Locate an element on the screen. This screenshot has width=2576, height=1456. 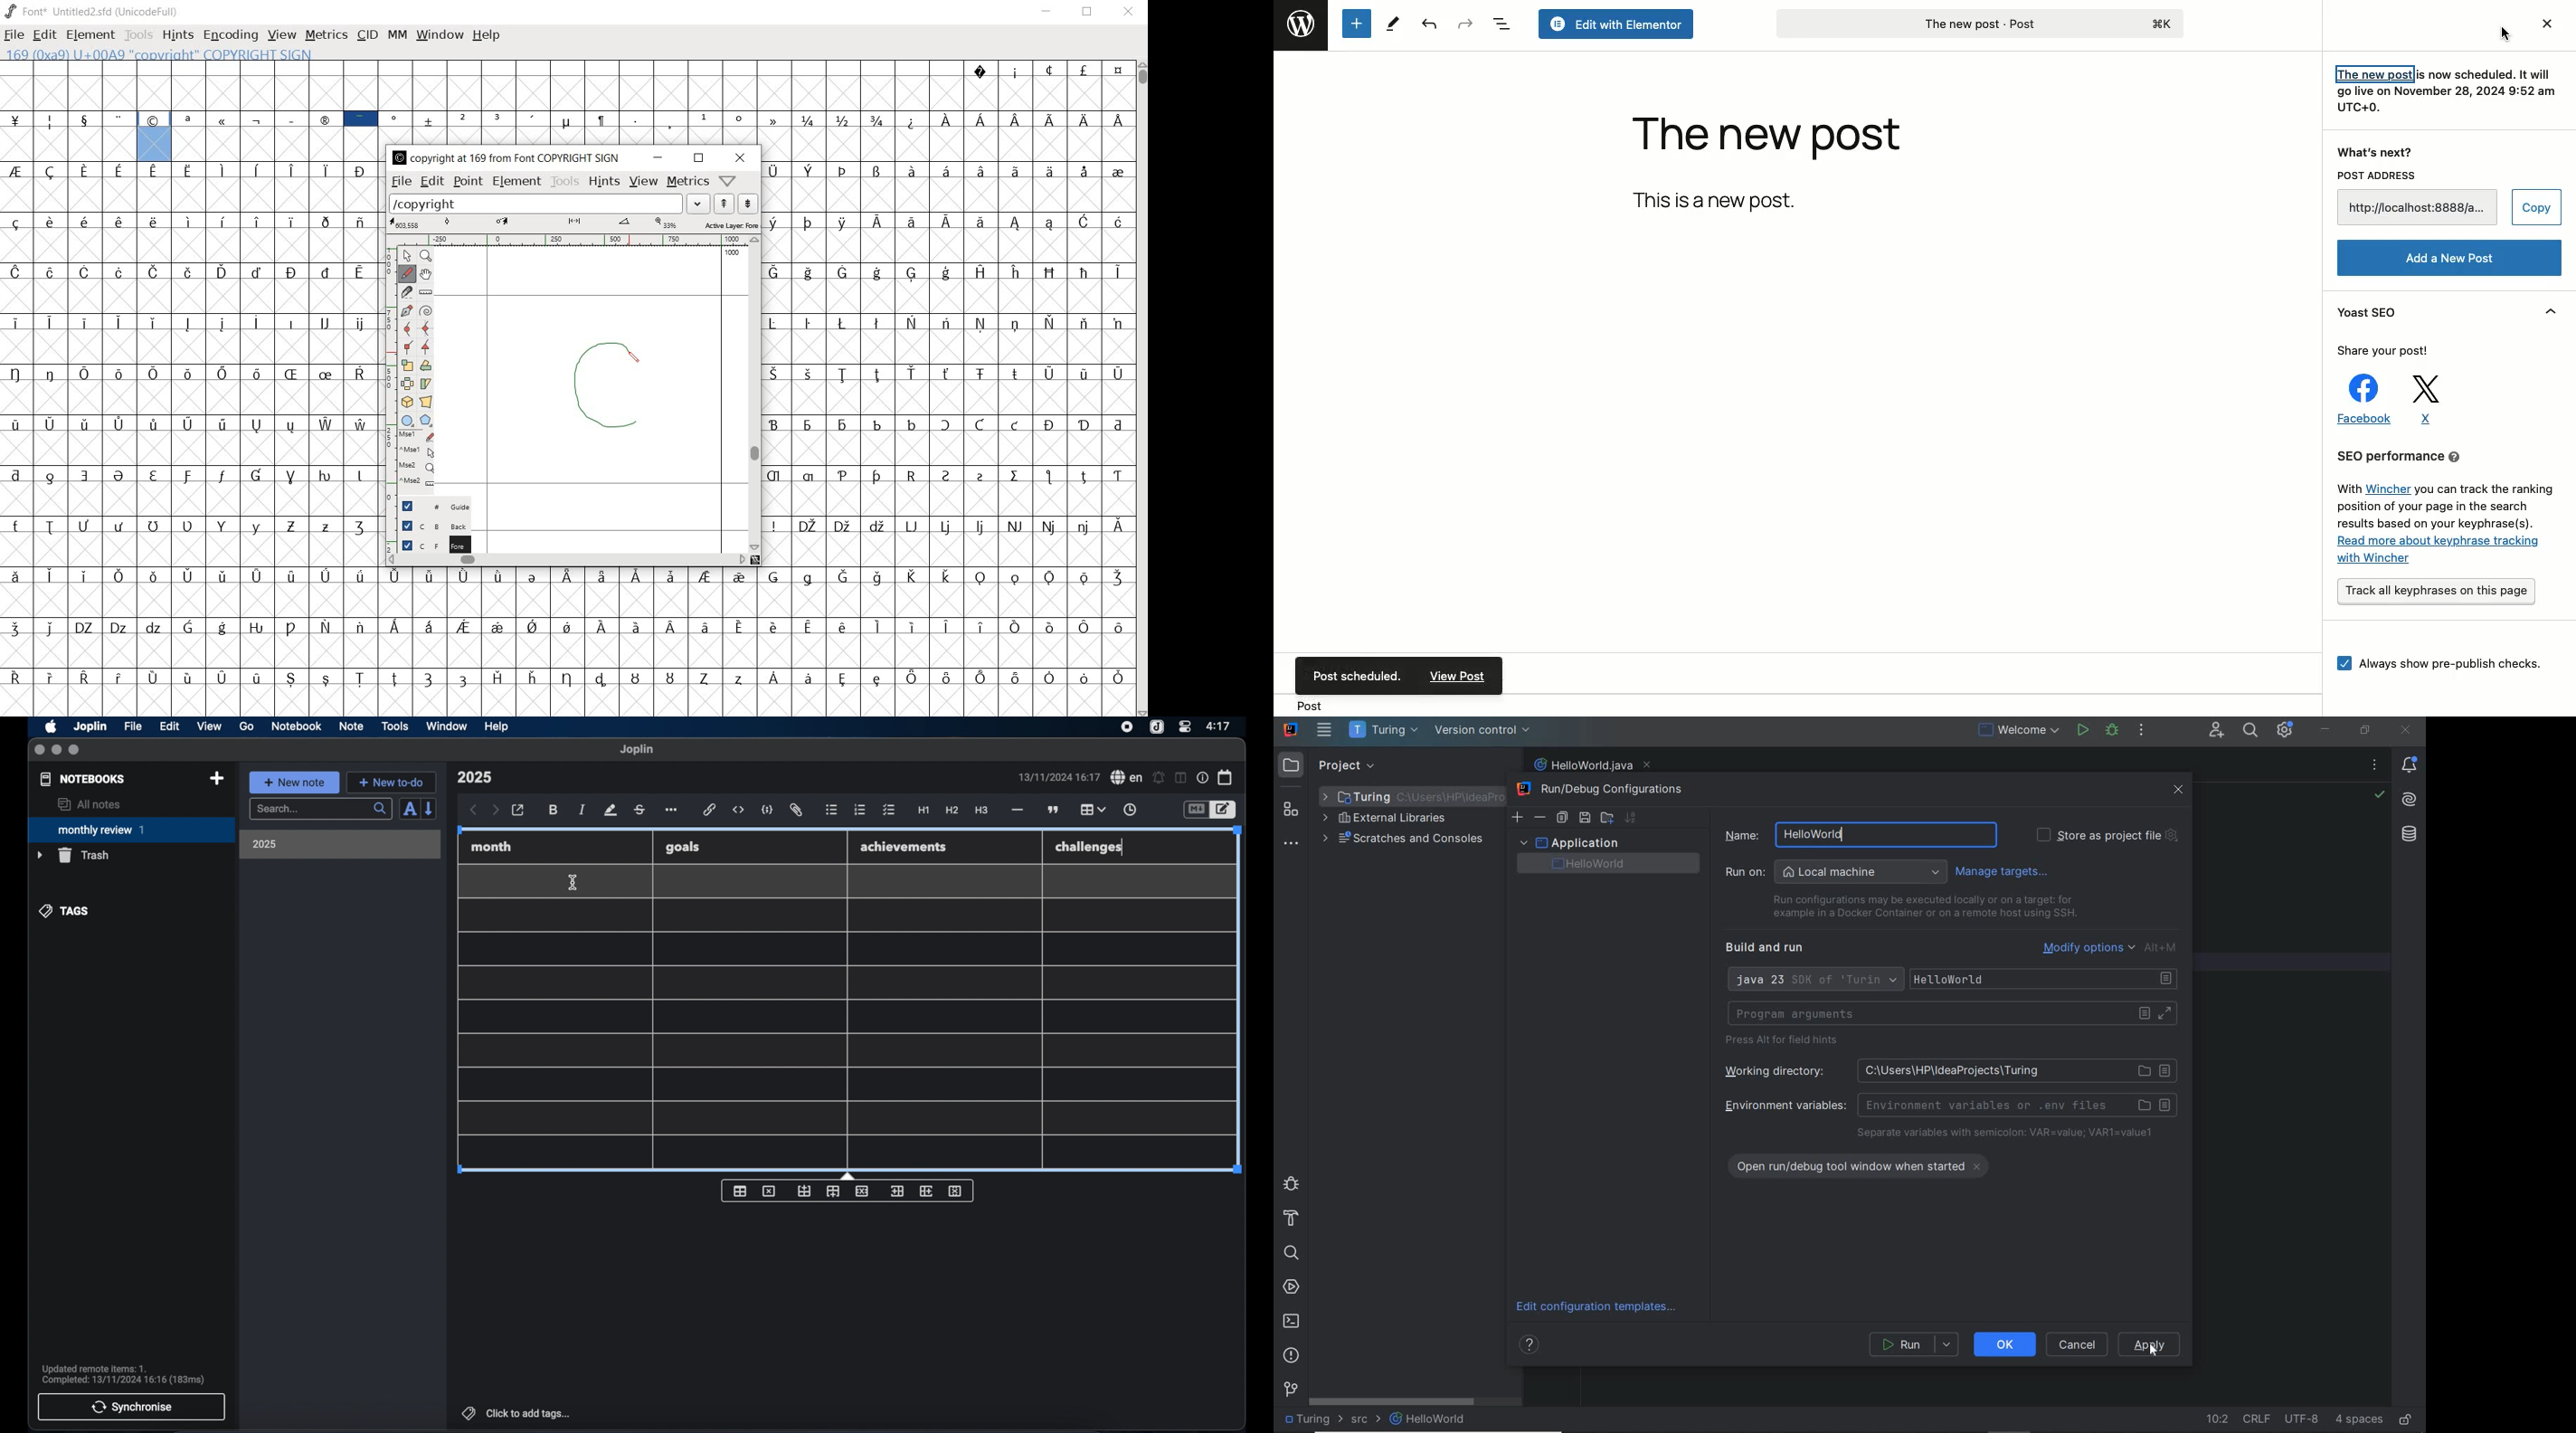
heading 1 is located at coordinates (924, 811).